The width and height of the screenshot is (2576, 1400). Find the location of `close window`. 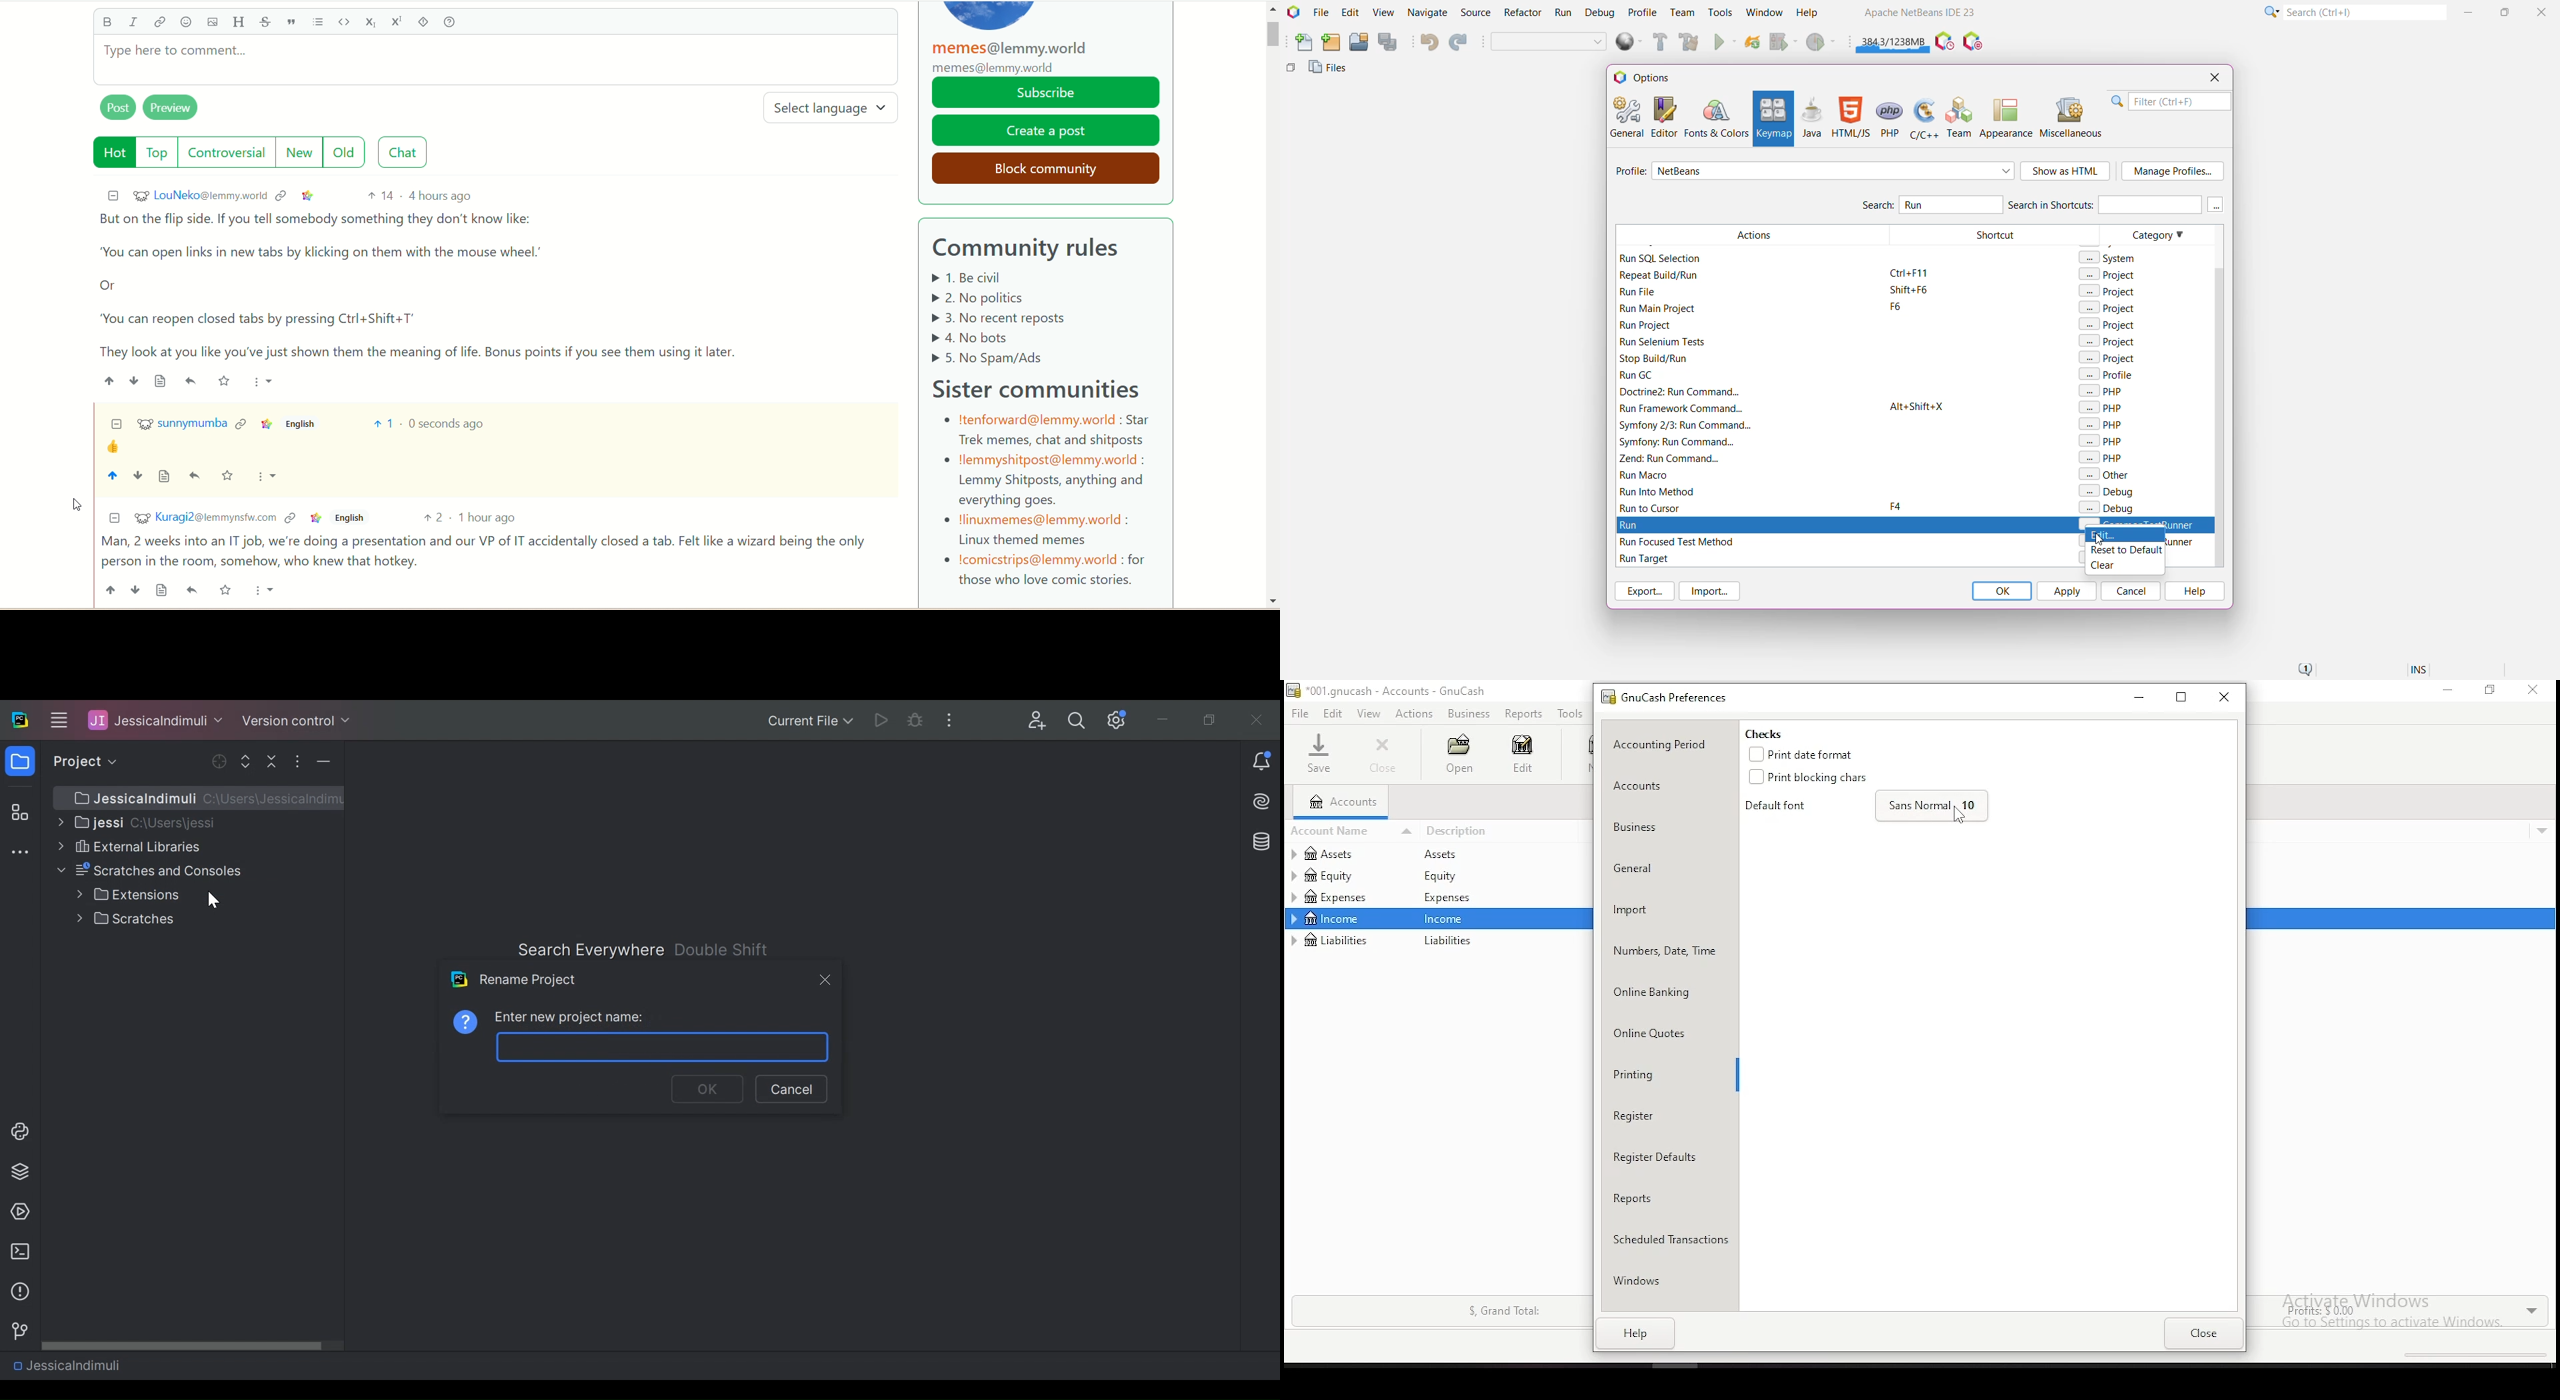

close window is located at coordinates (2224, 696).